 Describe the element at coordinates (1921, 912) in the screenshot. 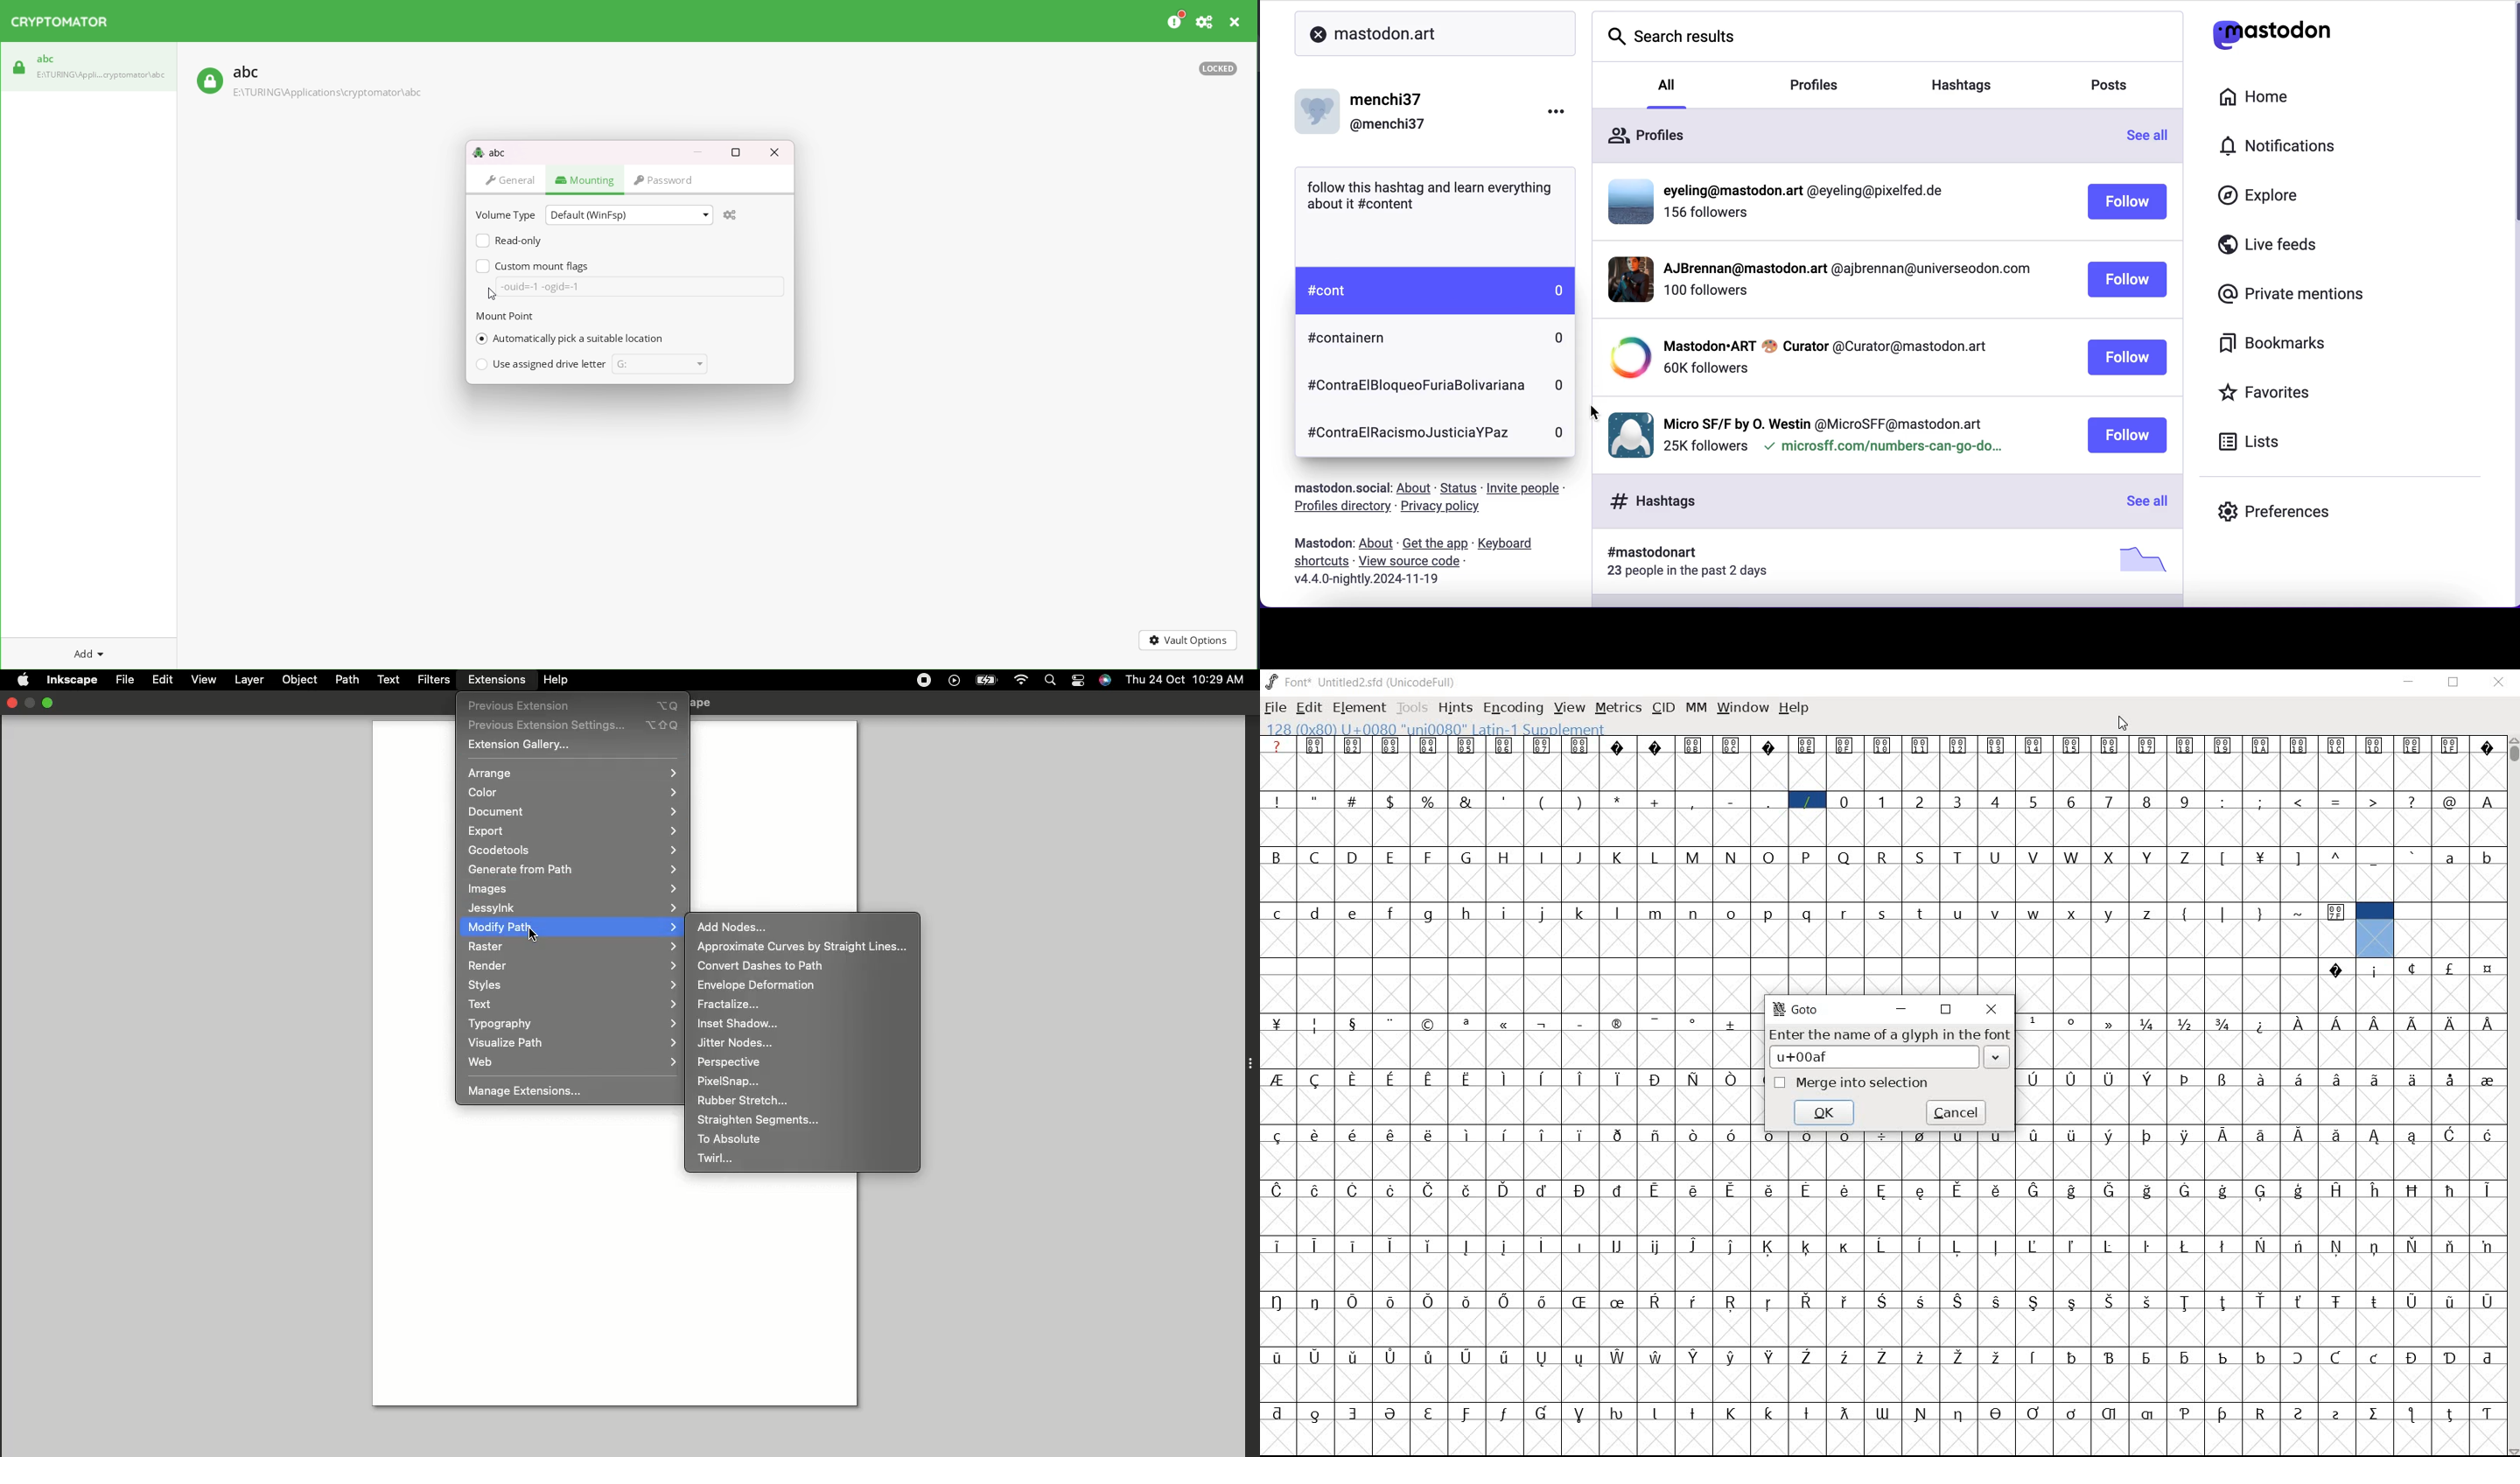

I see `t` at that location.